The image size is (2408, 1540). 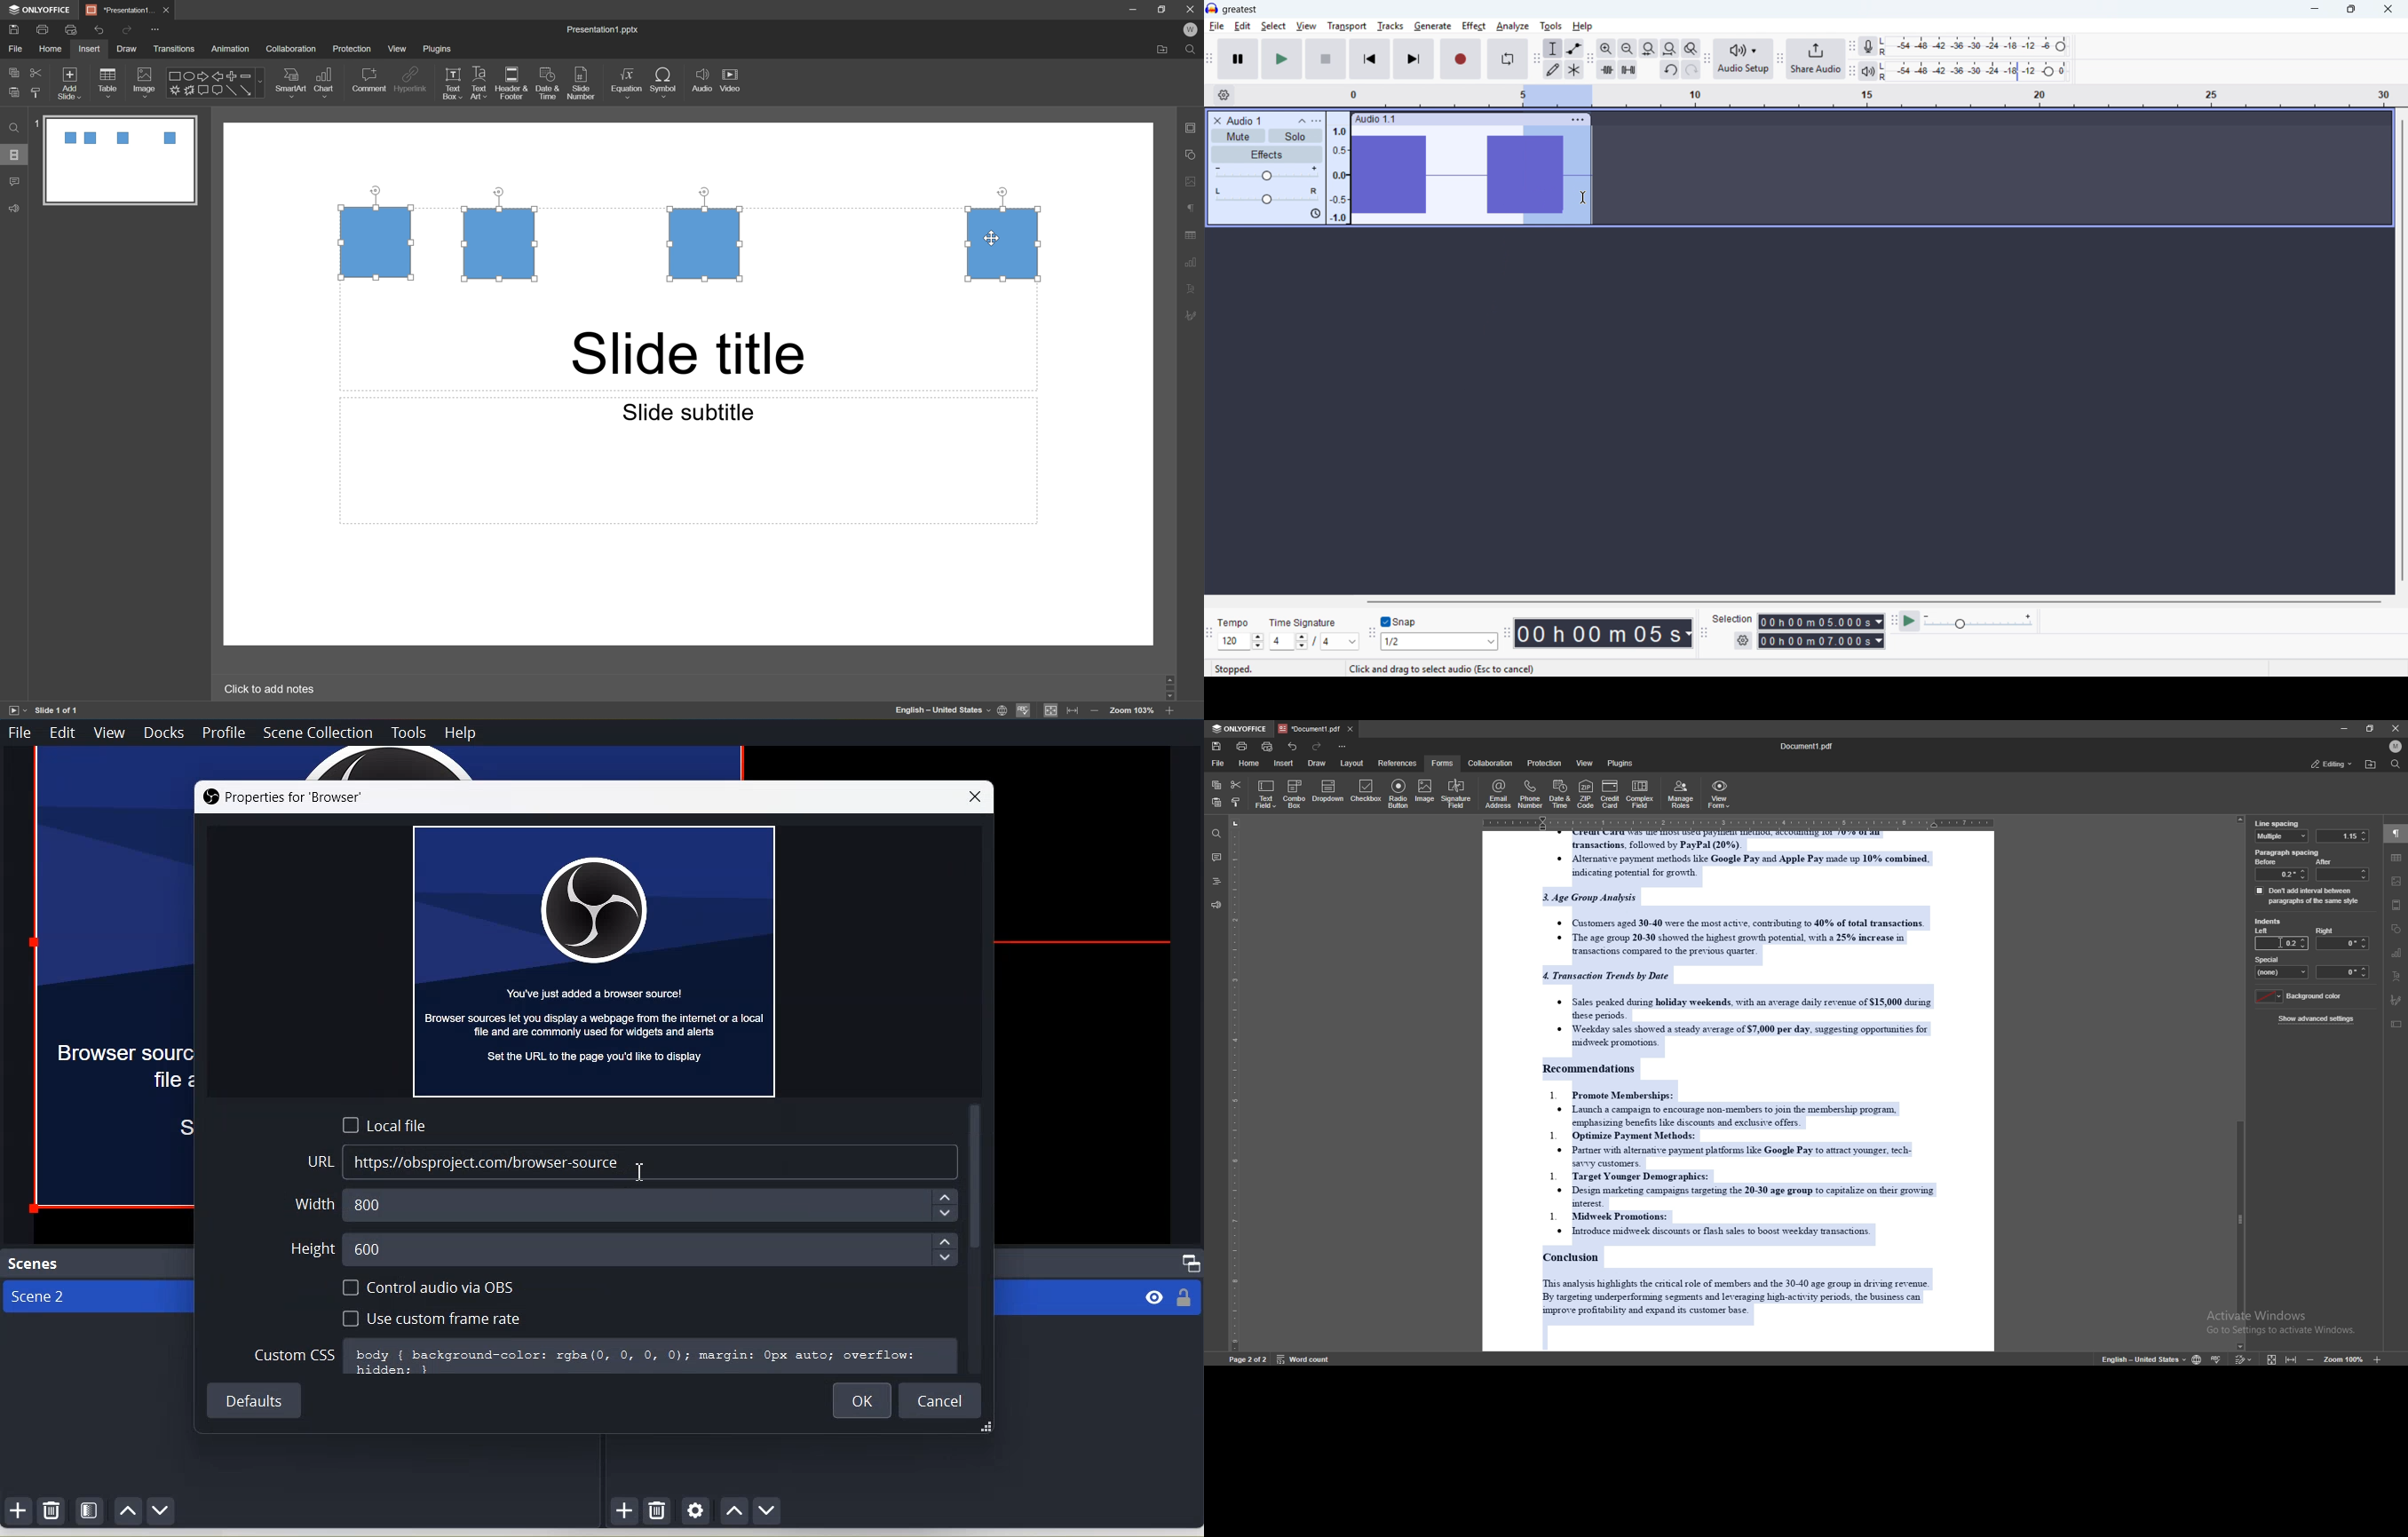 I want to click on Remove selected Scene, so click(x=52, y=1511).